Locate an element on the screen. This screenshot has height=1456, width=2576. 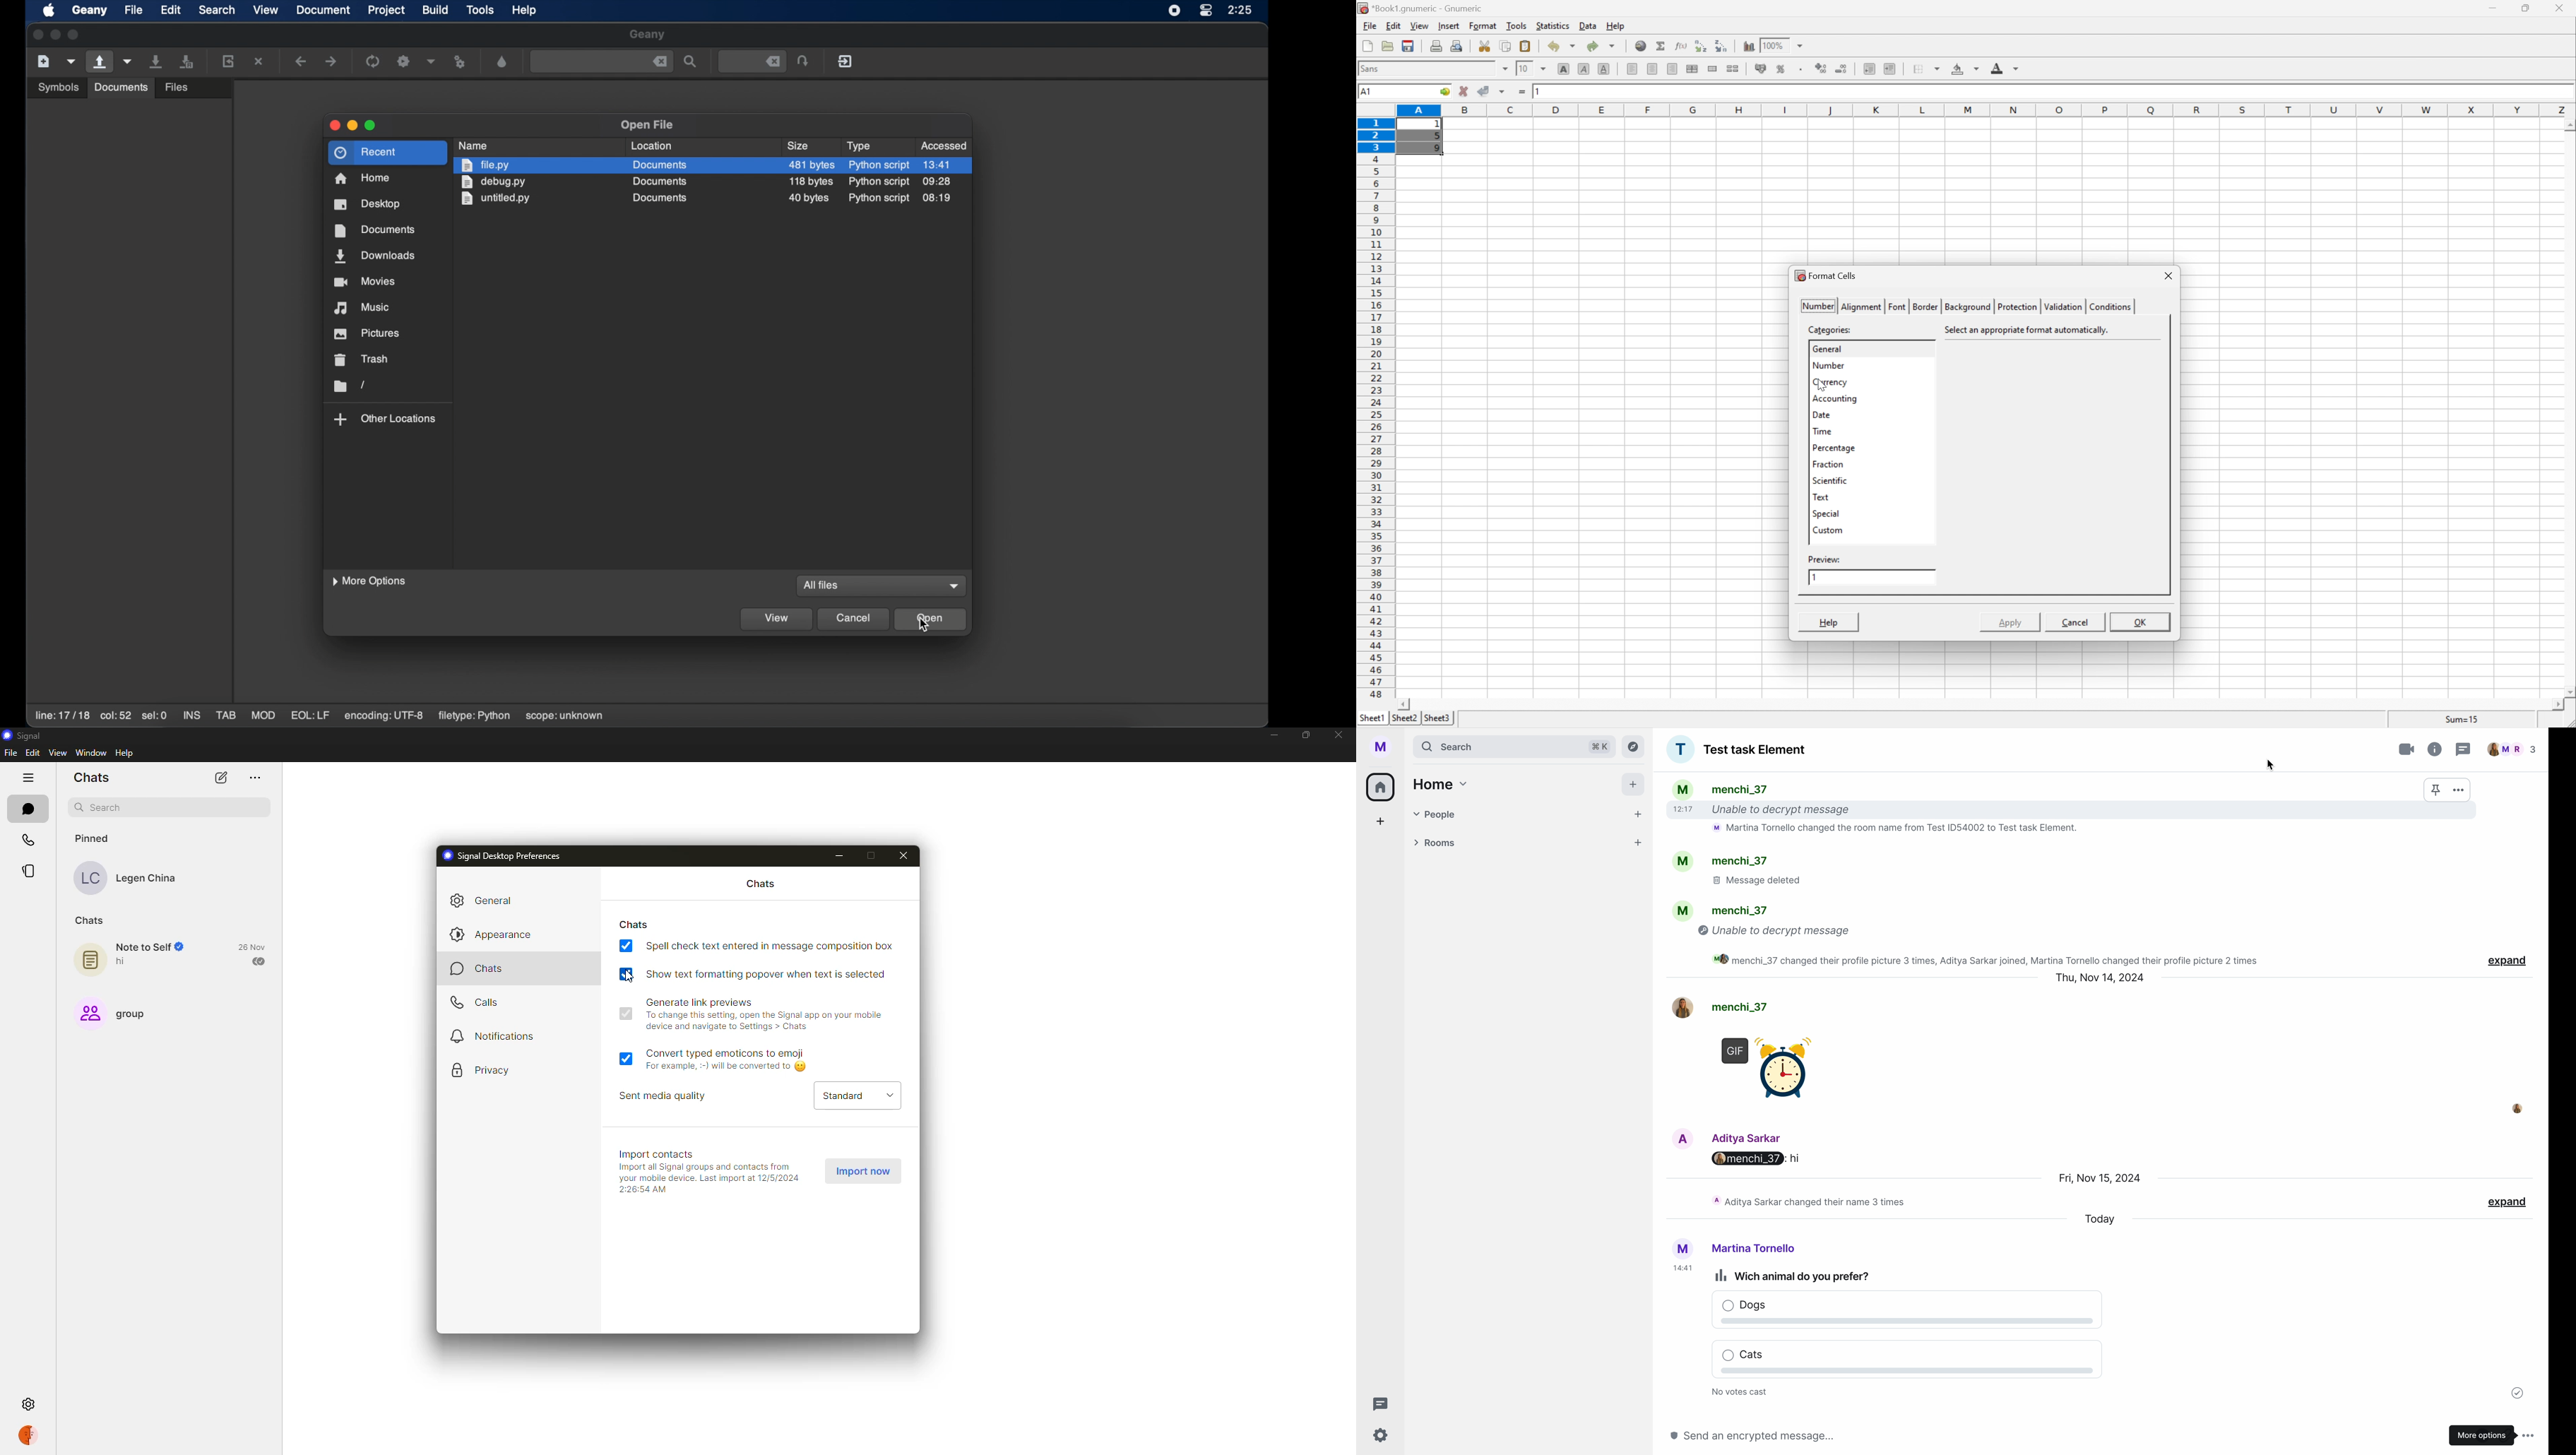
location is located at coordinates (653, 146).